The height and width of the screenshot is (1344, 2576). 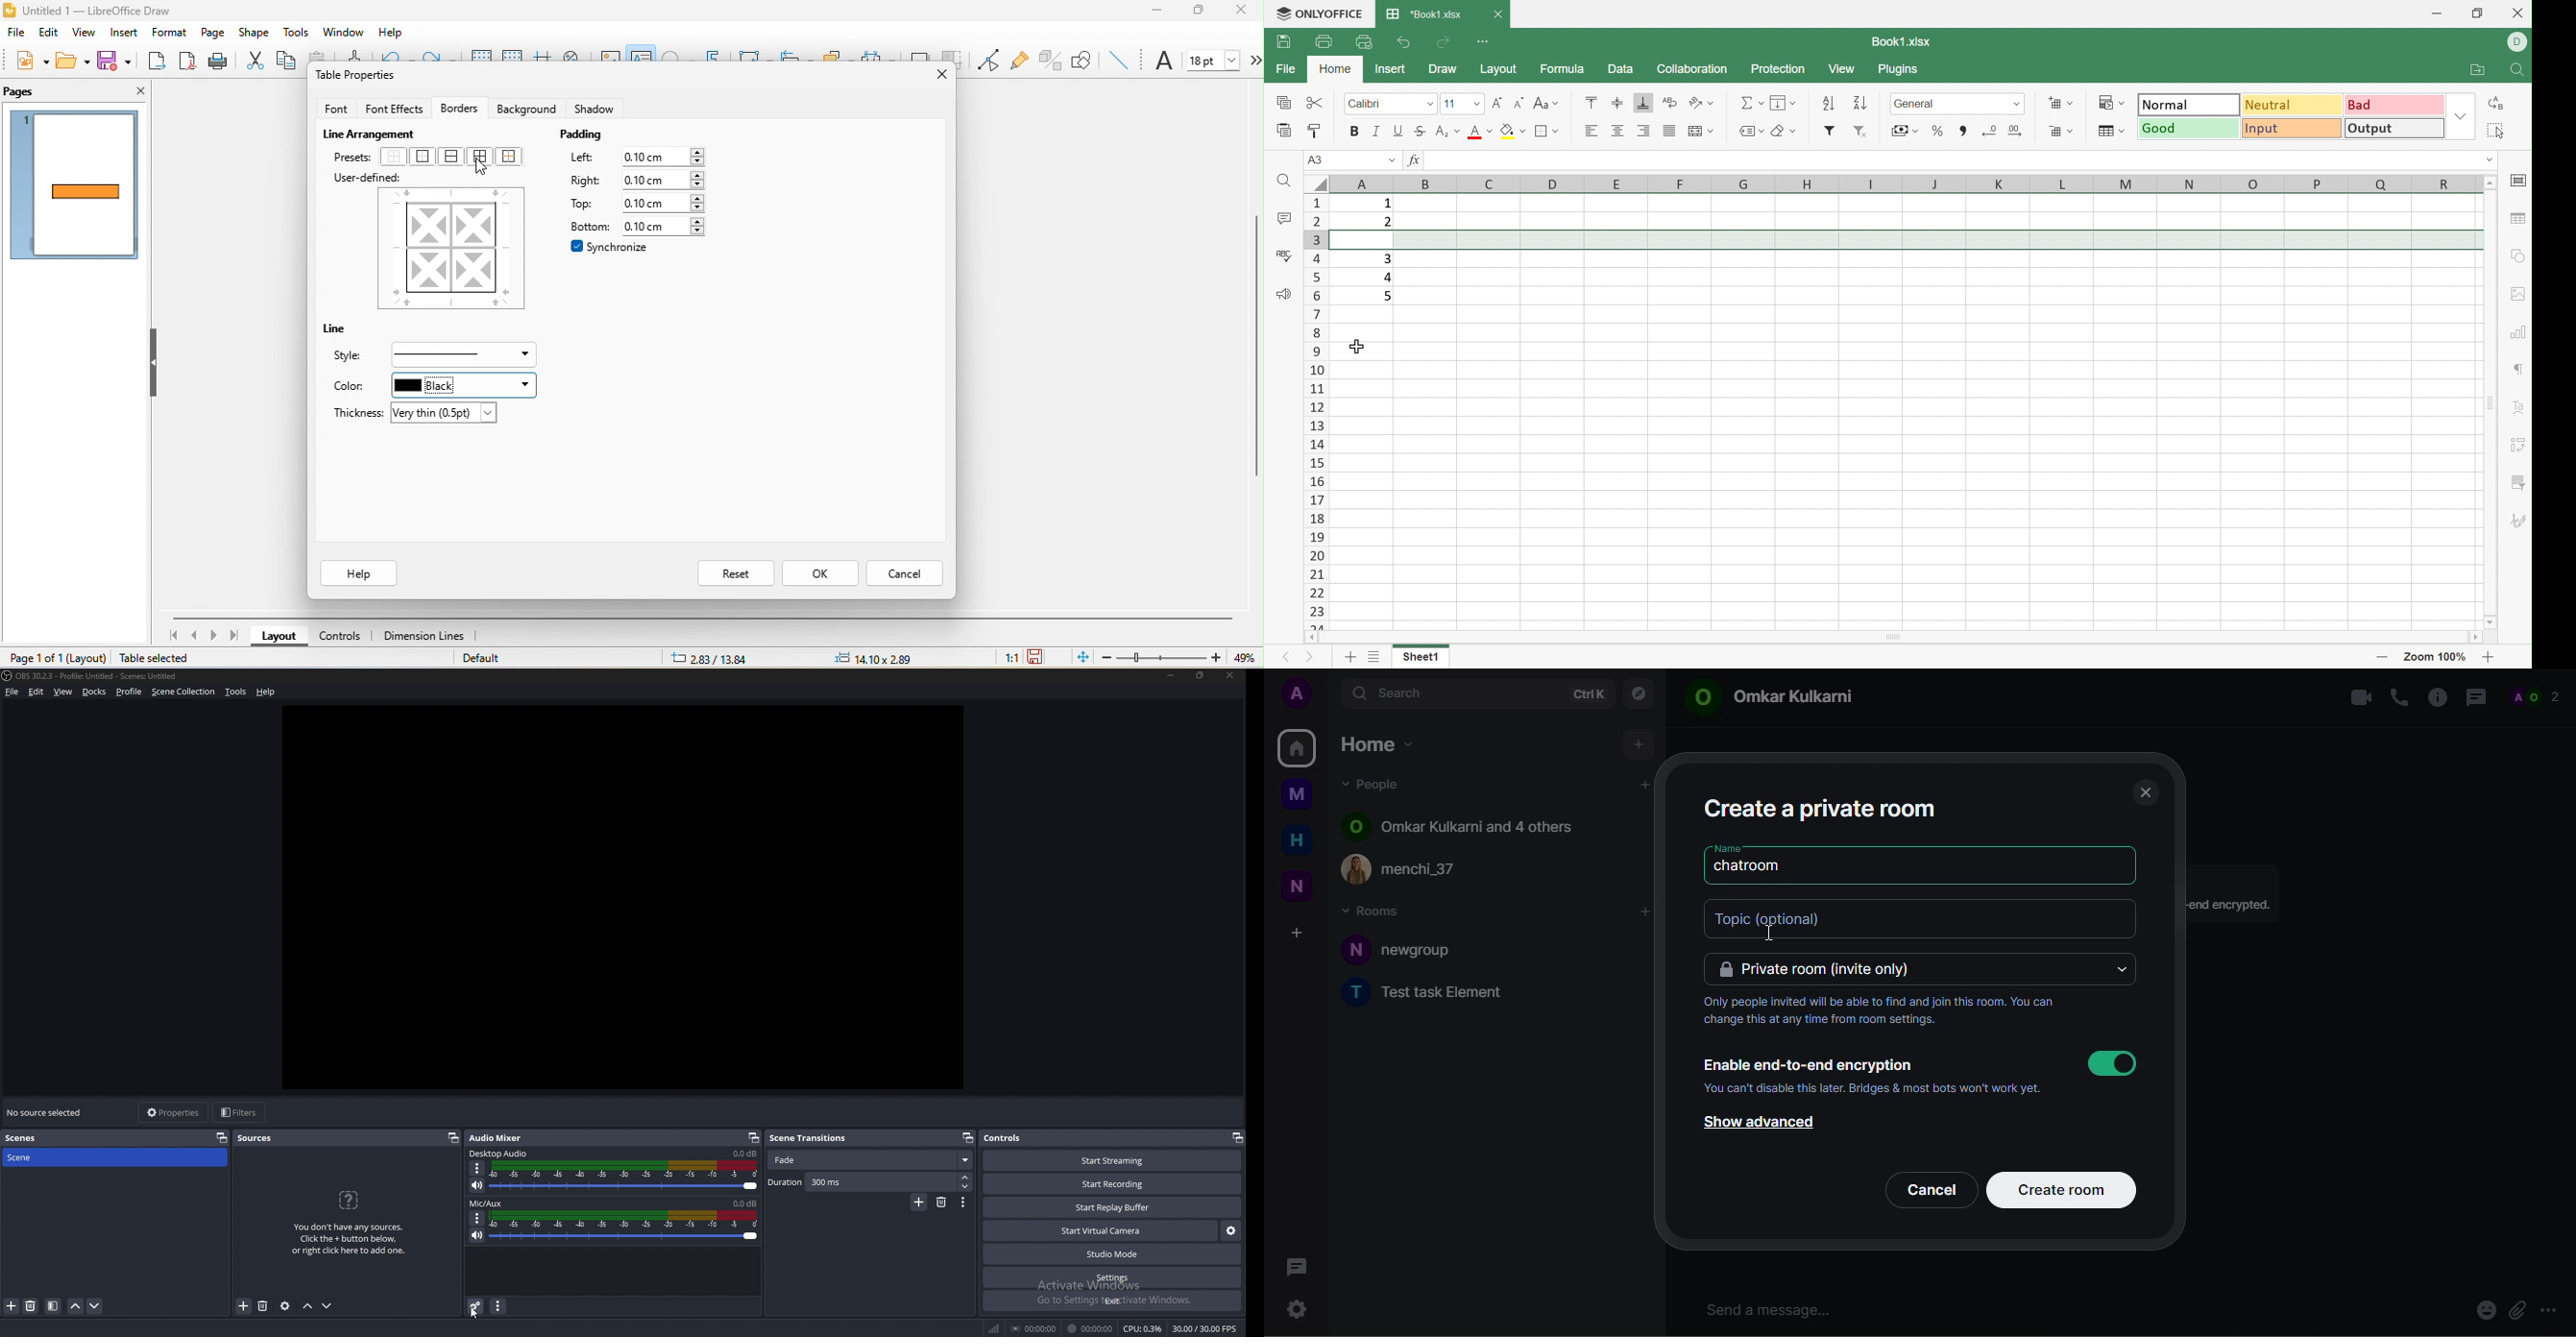 What do you see at coordinates (310, 1306) in the screenshot?
I see `move source up` at bounding box center [310, 1306].